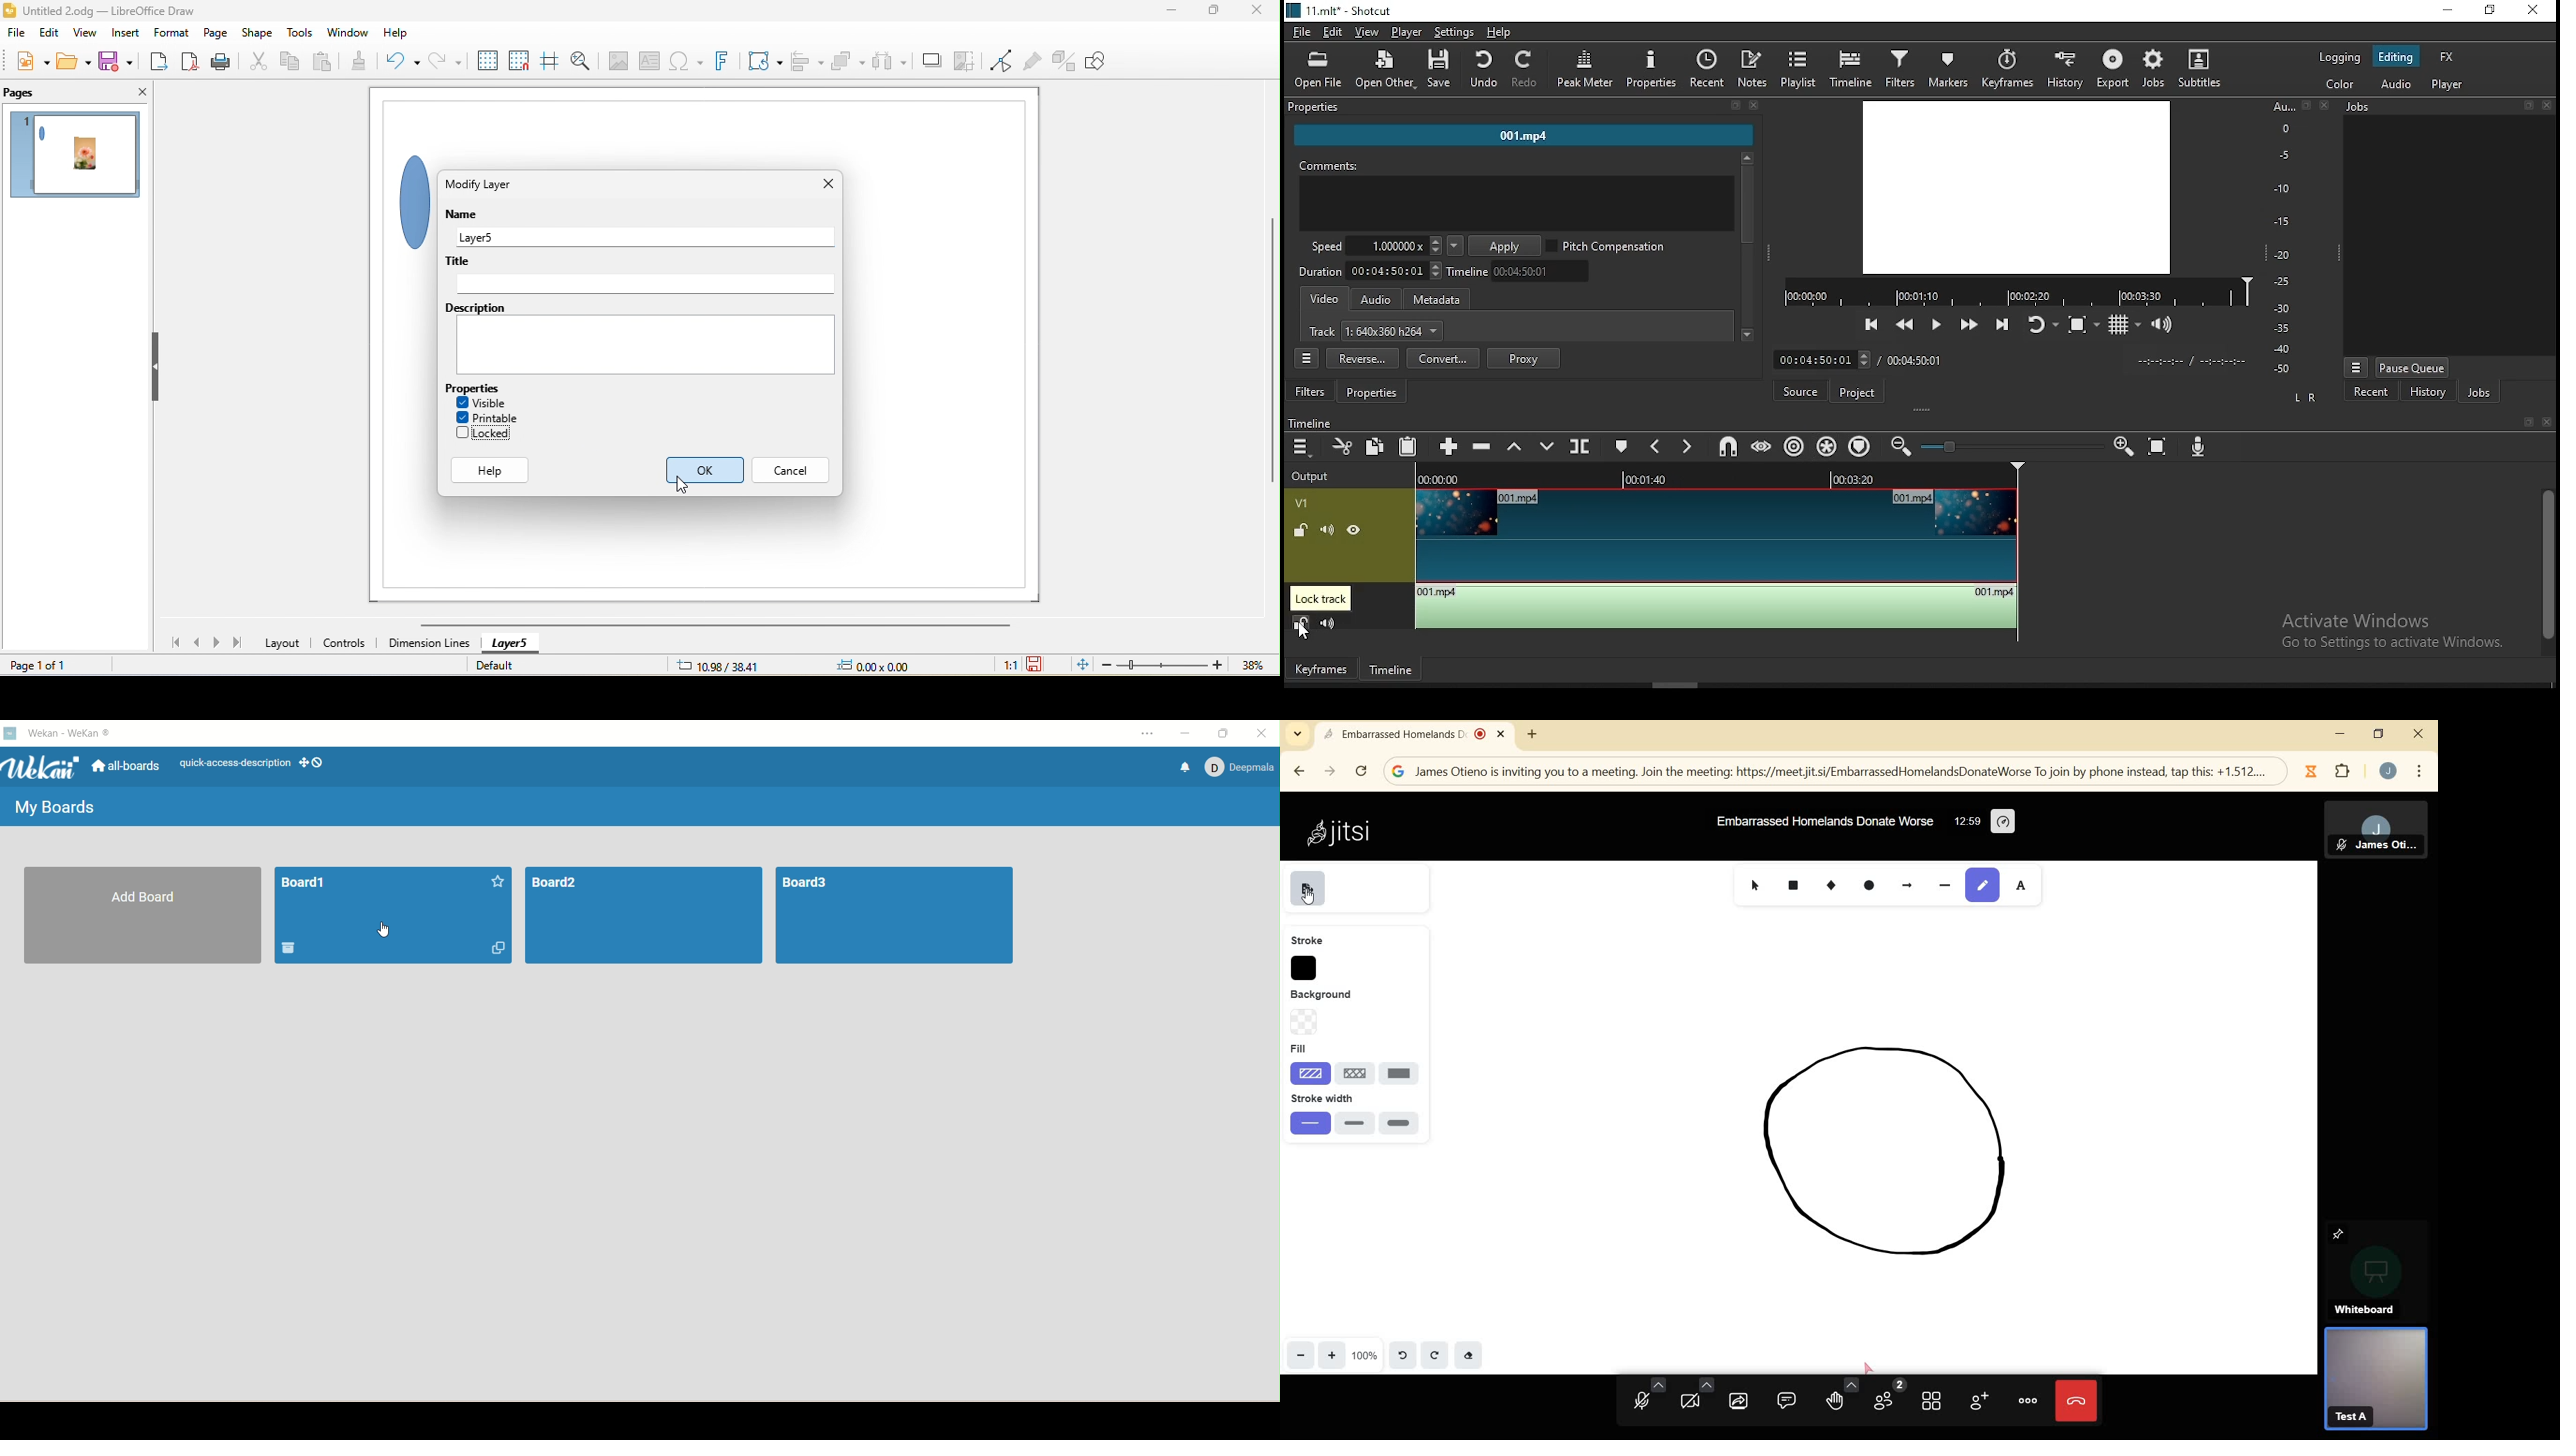 The height and width of the screenshot is (1456, 2576). What do you see at coordinates (890, 60) in the screenshot?
I see `select at least three object to distribute` at bounding box center [890, 60].